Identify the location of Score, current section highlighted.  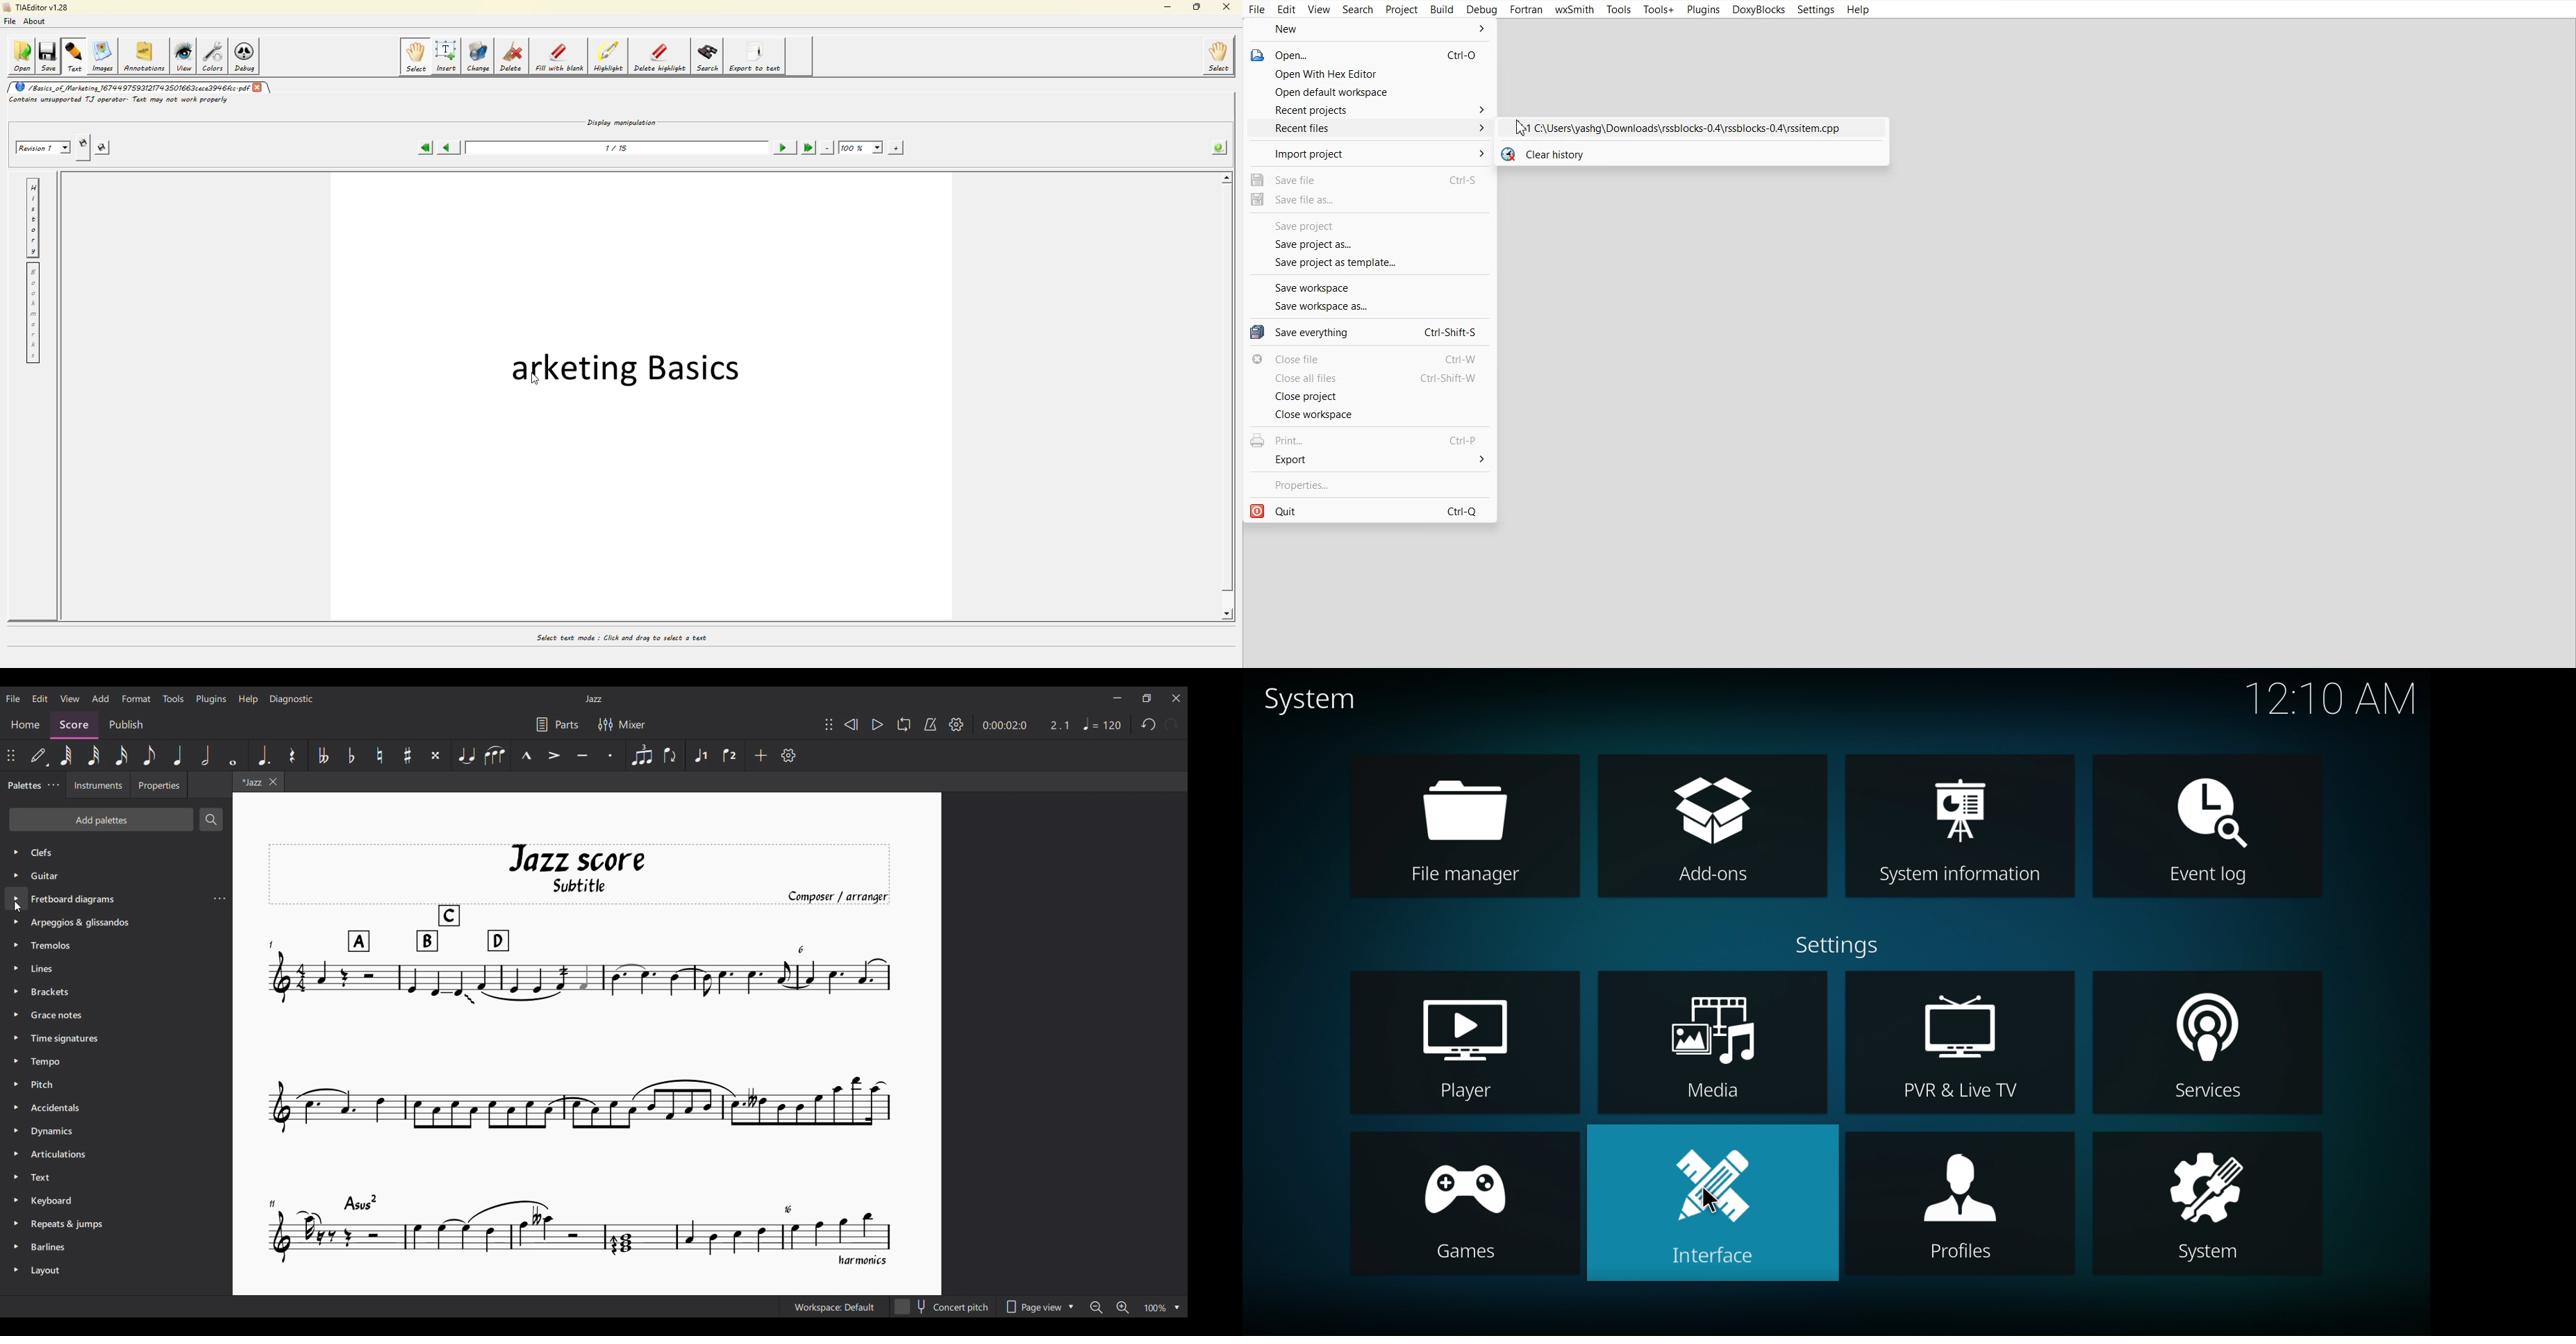
(75, 726).